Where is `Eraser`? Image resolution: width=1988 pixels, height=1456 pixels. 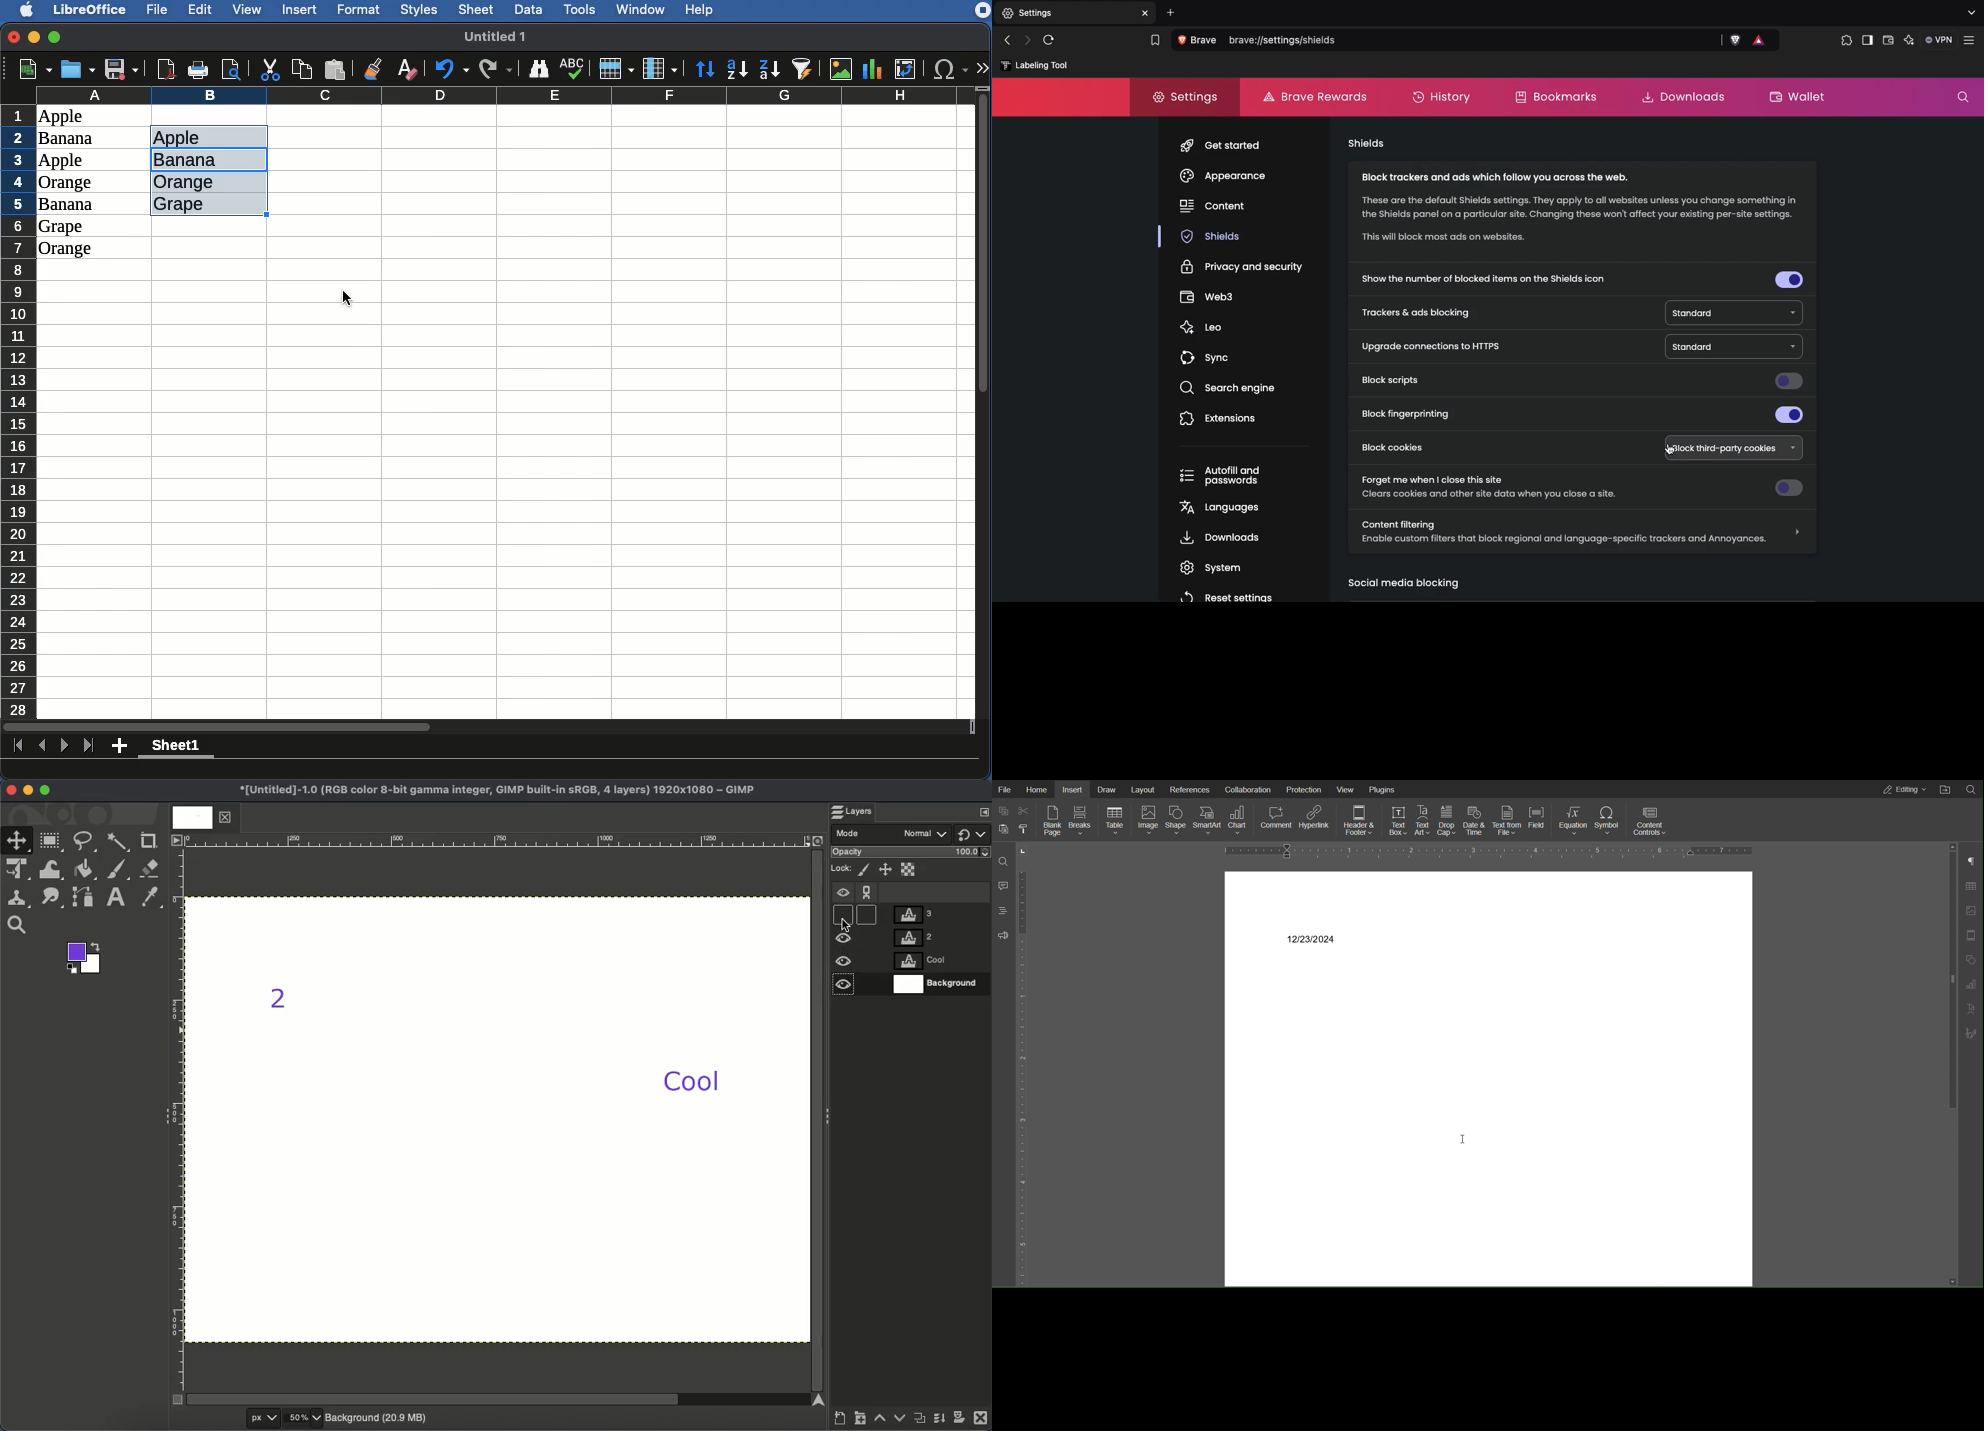 Eraser is located at coordinates (150, 868).